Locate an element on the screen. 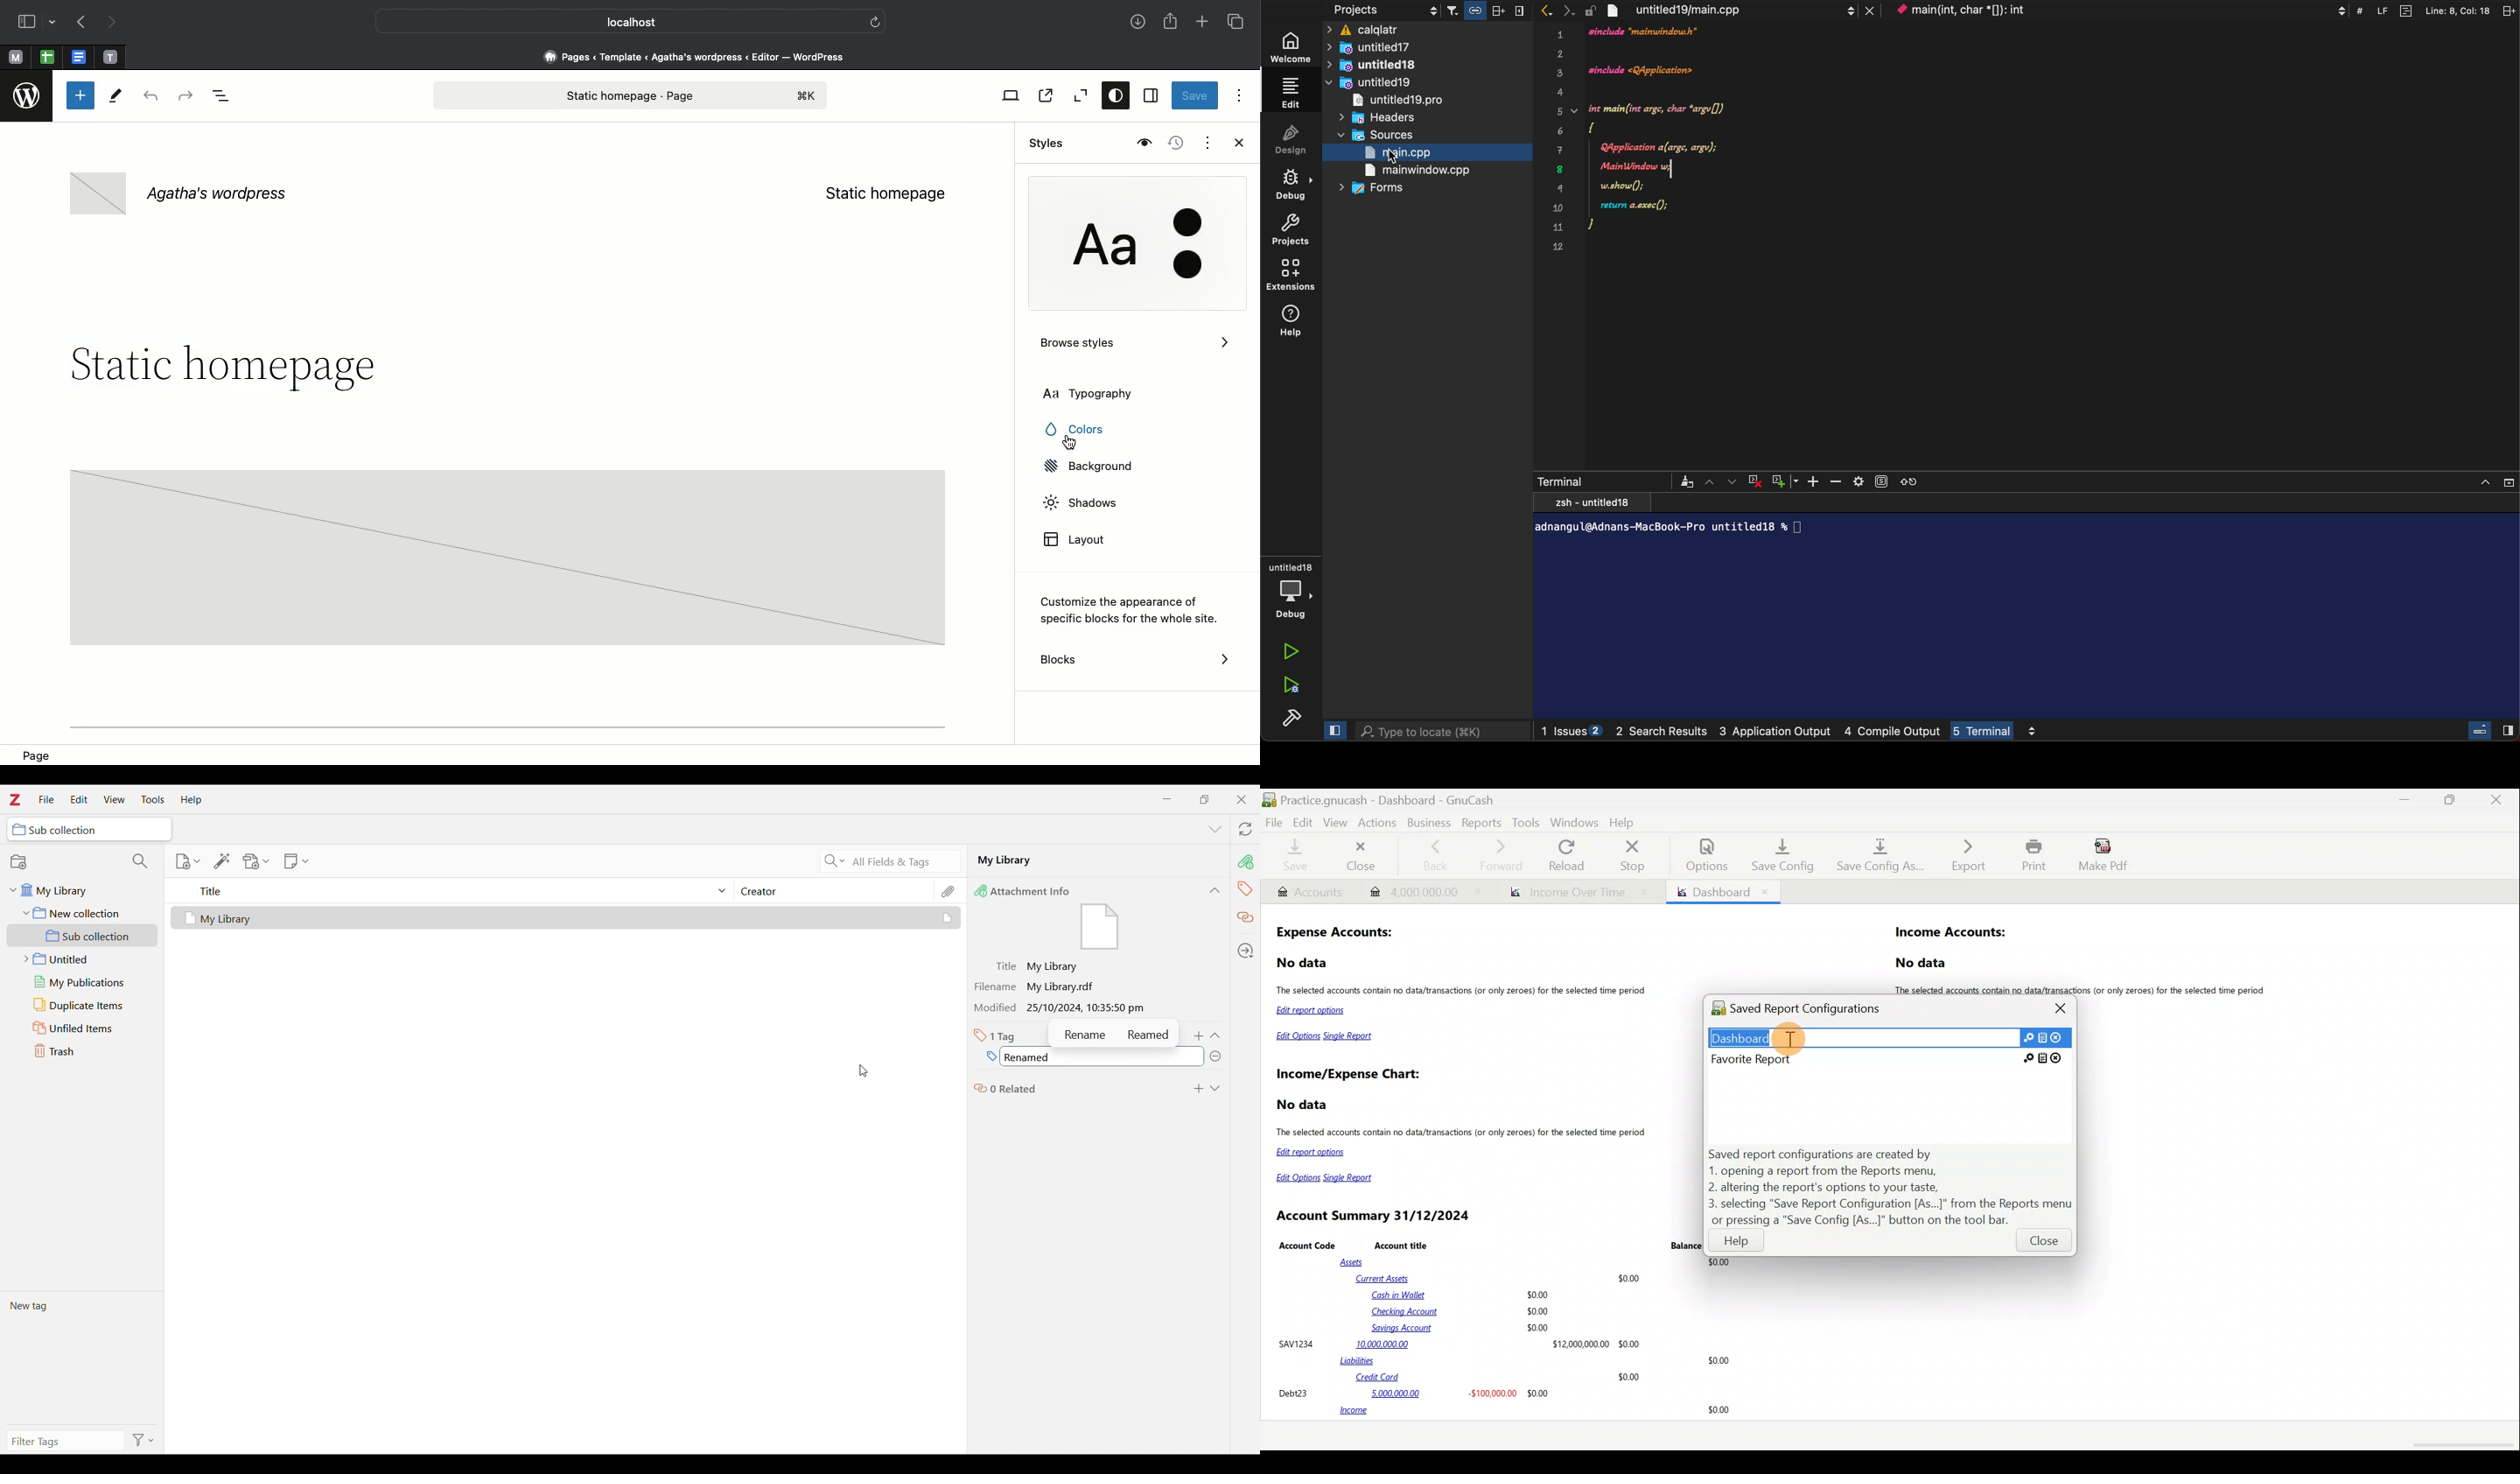  debug is located at coordinates (1298, 186).